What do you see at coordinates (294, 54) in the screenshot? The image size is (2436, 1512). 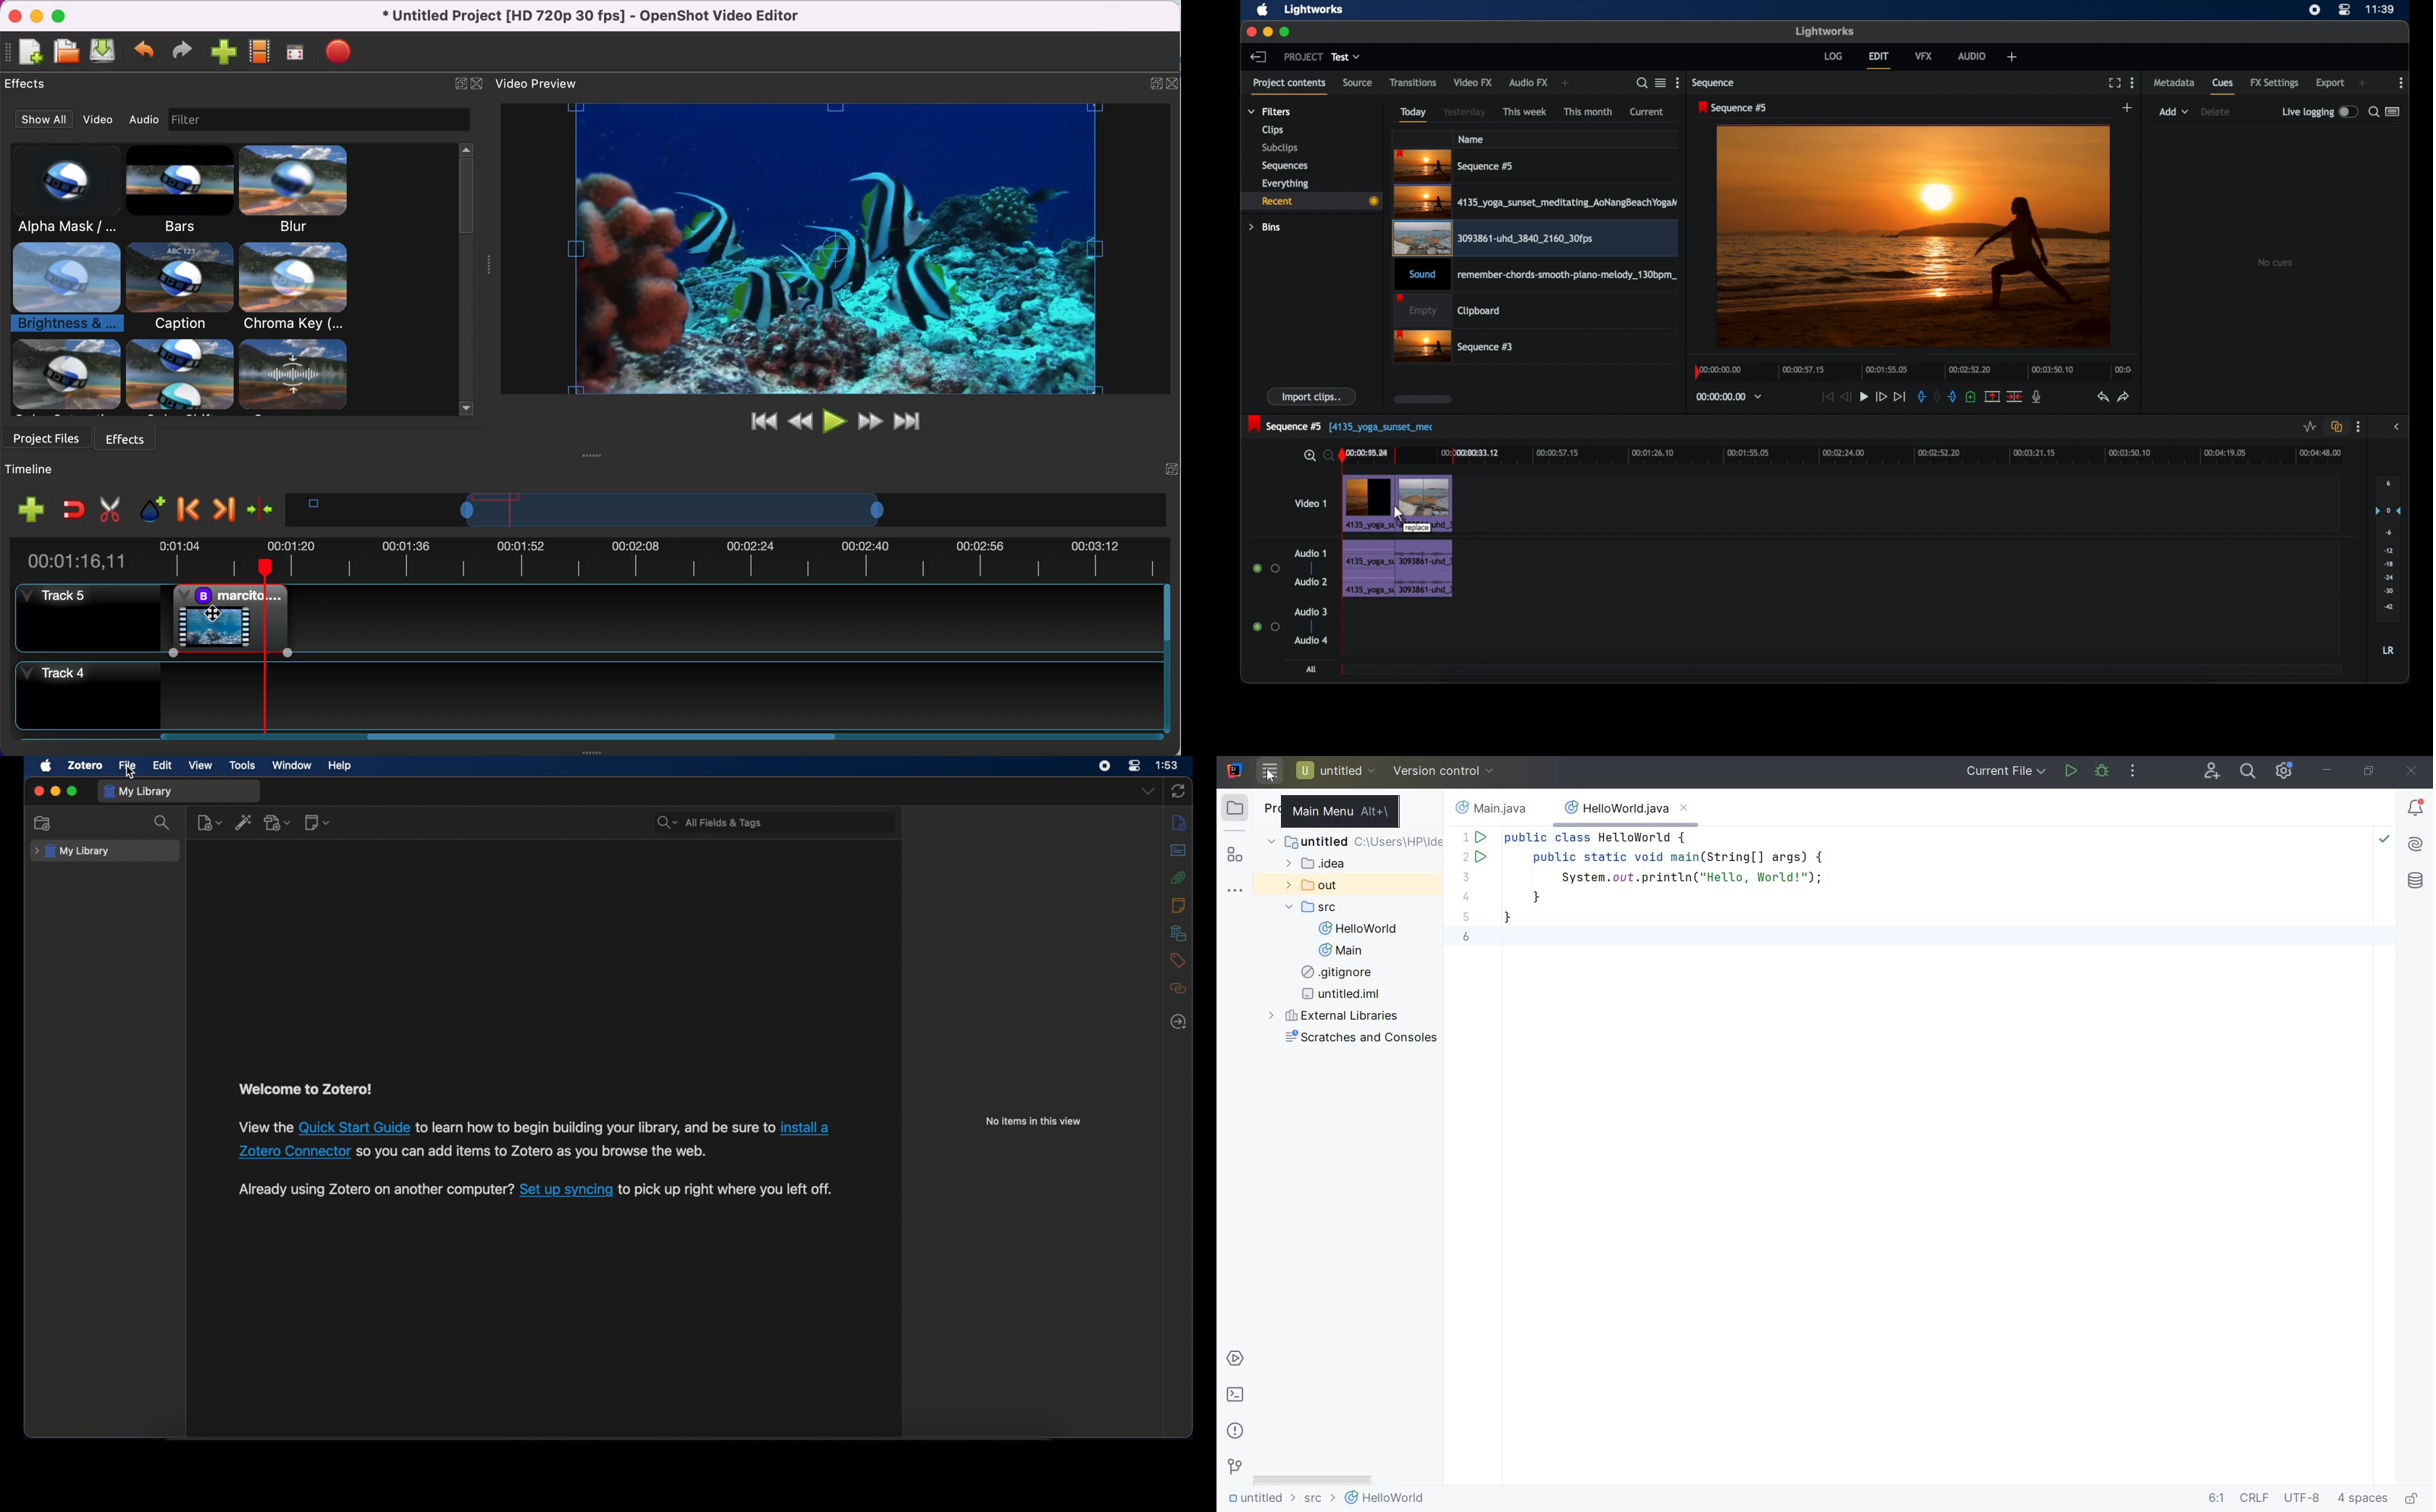 I see `fullscreen` at bounding box center [294, 54].